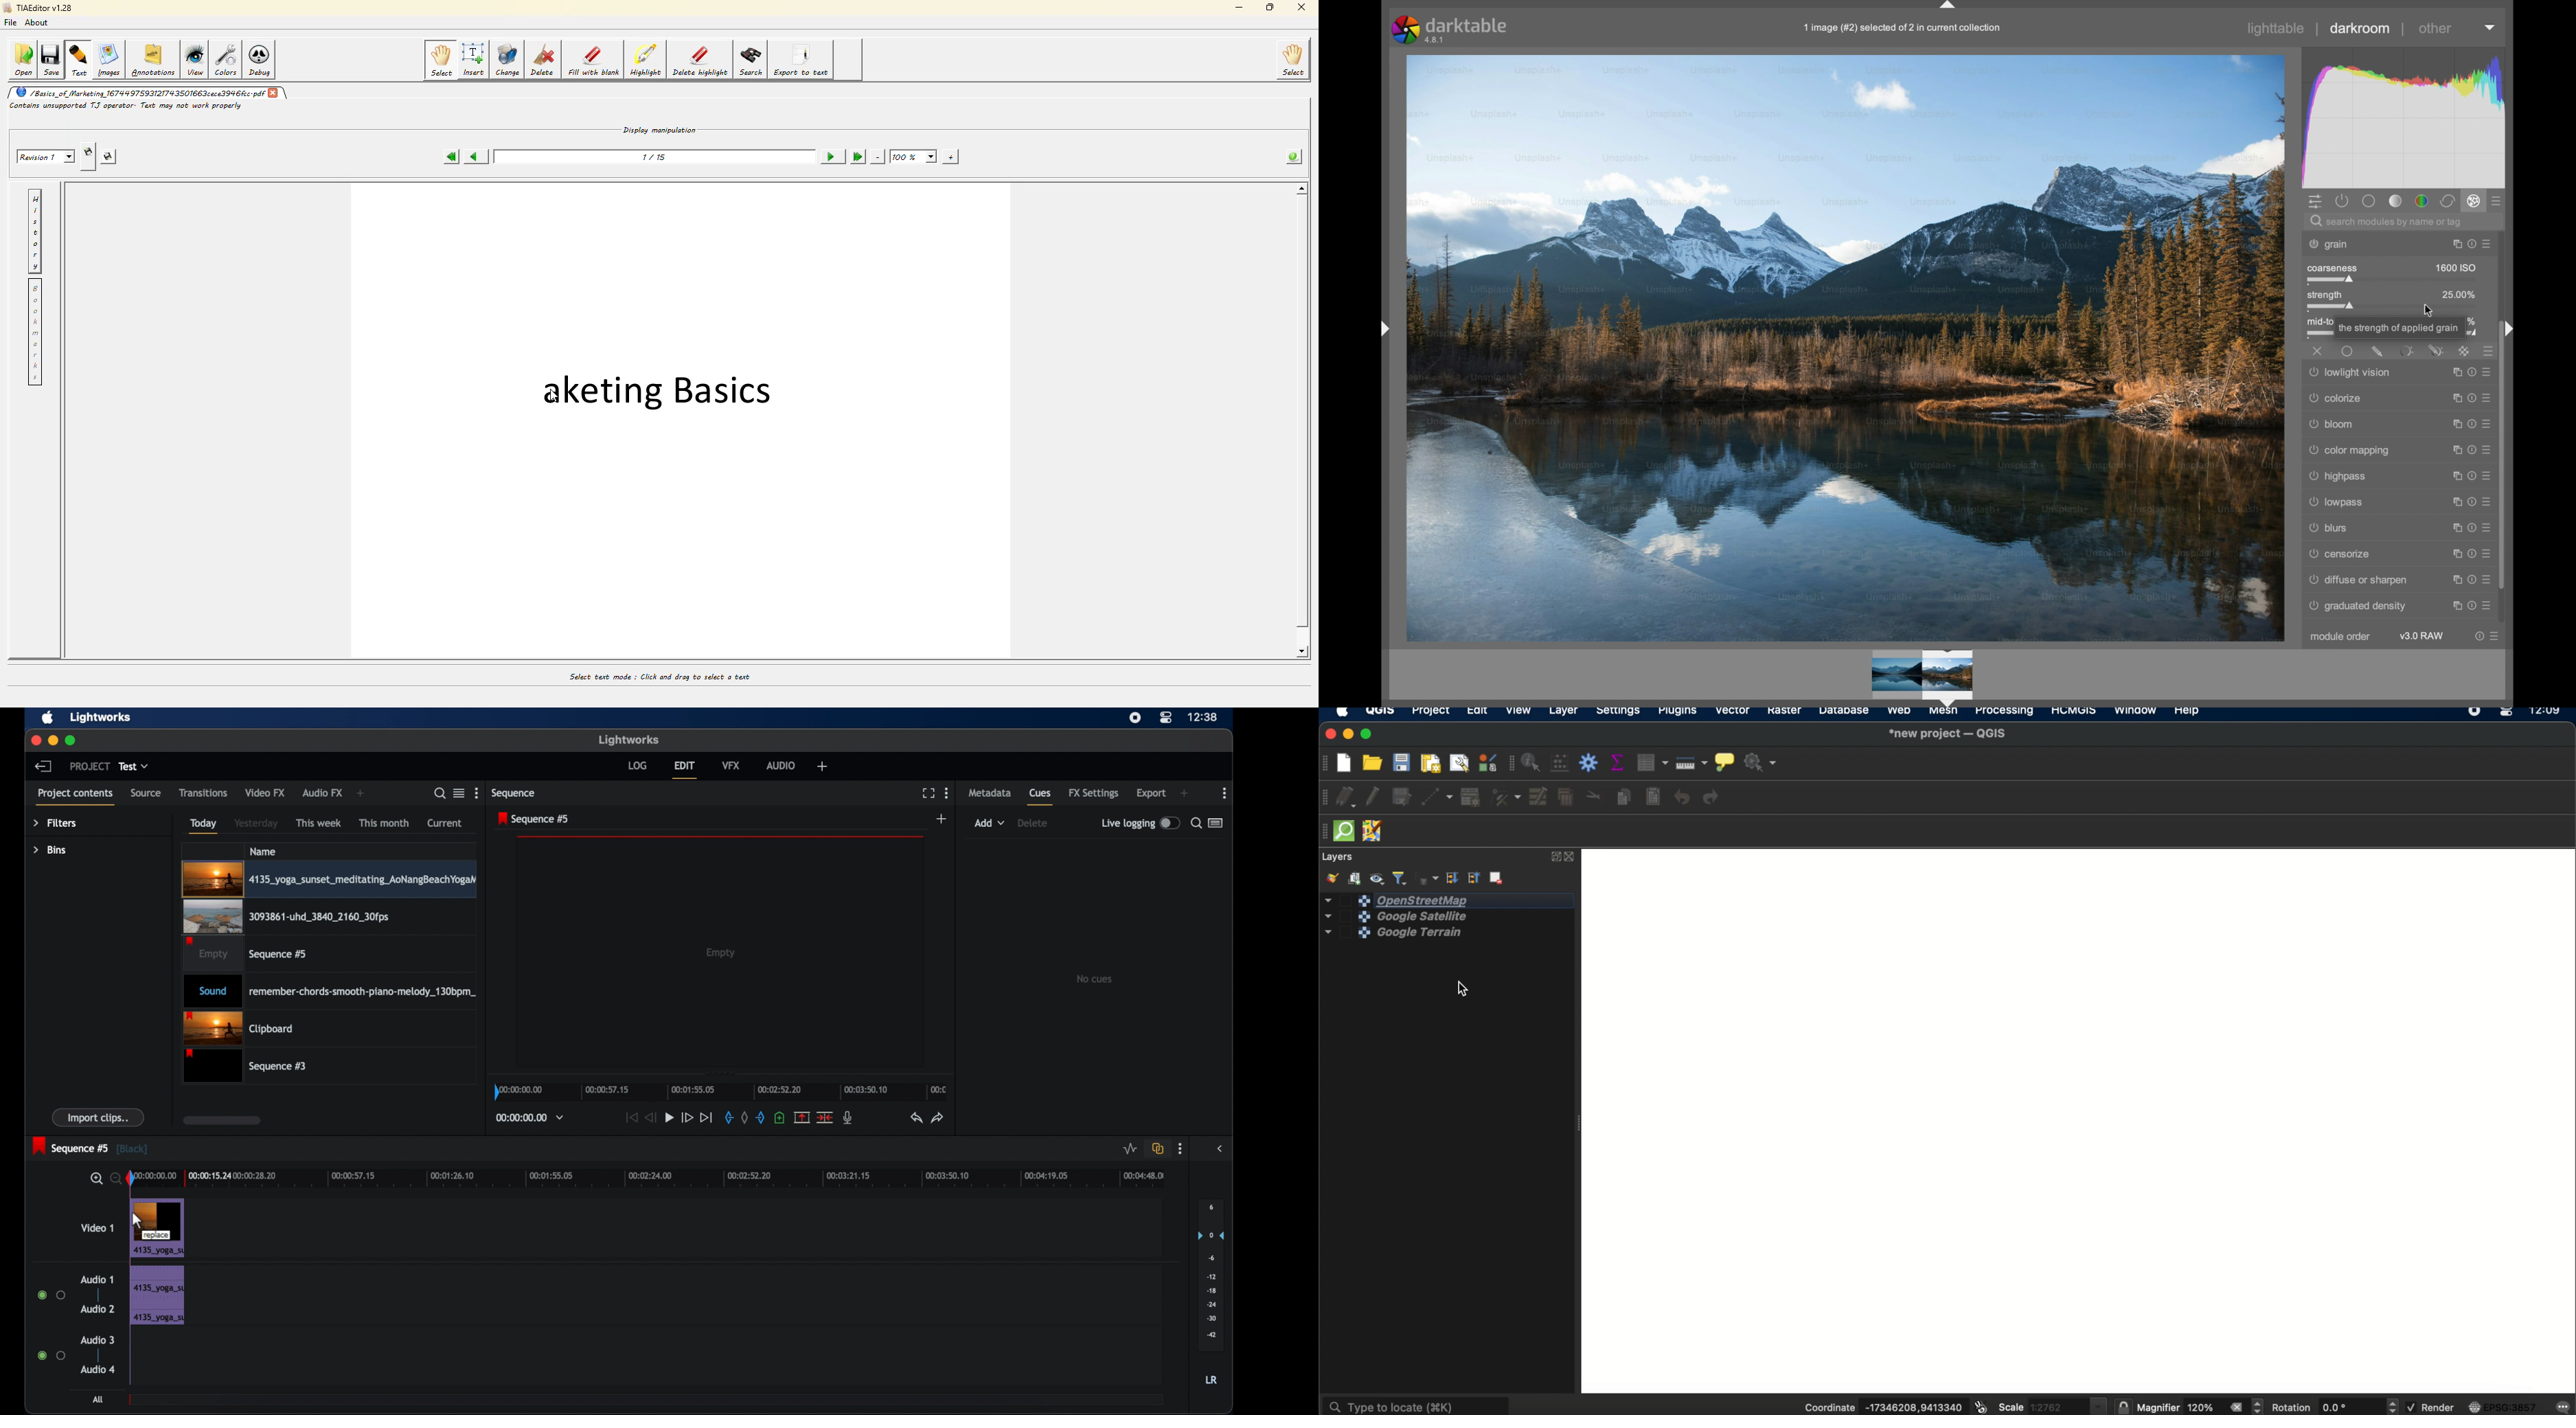 The height and width of the screenshot is (1428, 2576). I want to click on radio button, so click(51, 1355).